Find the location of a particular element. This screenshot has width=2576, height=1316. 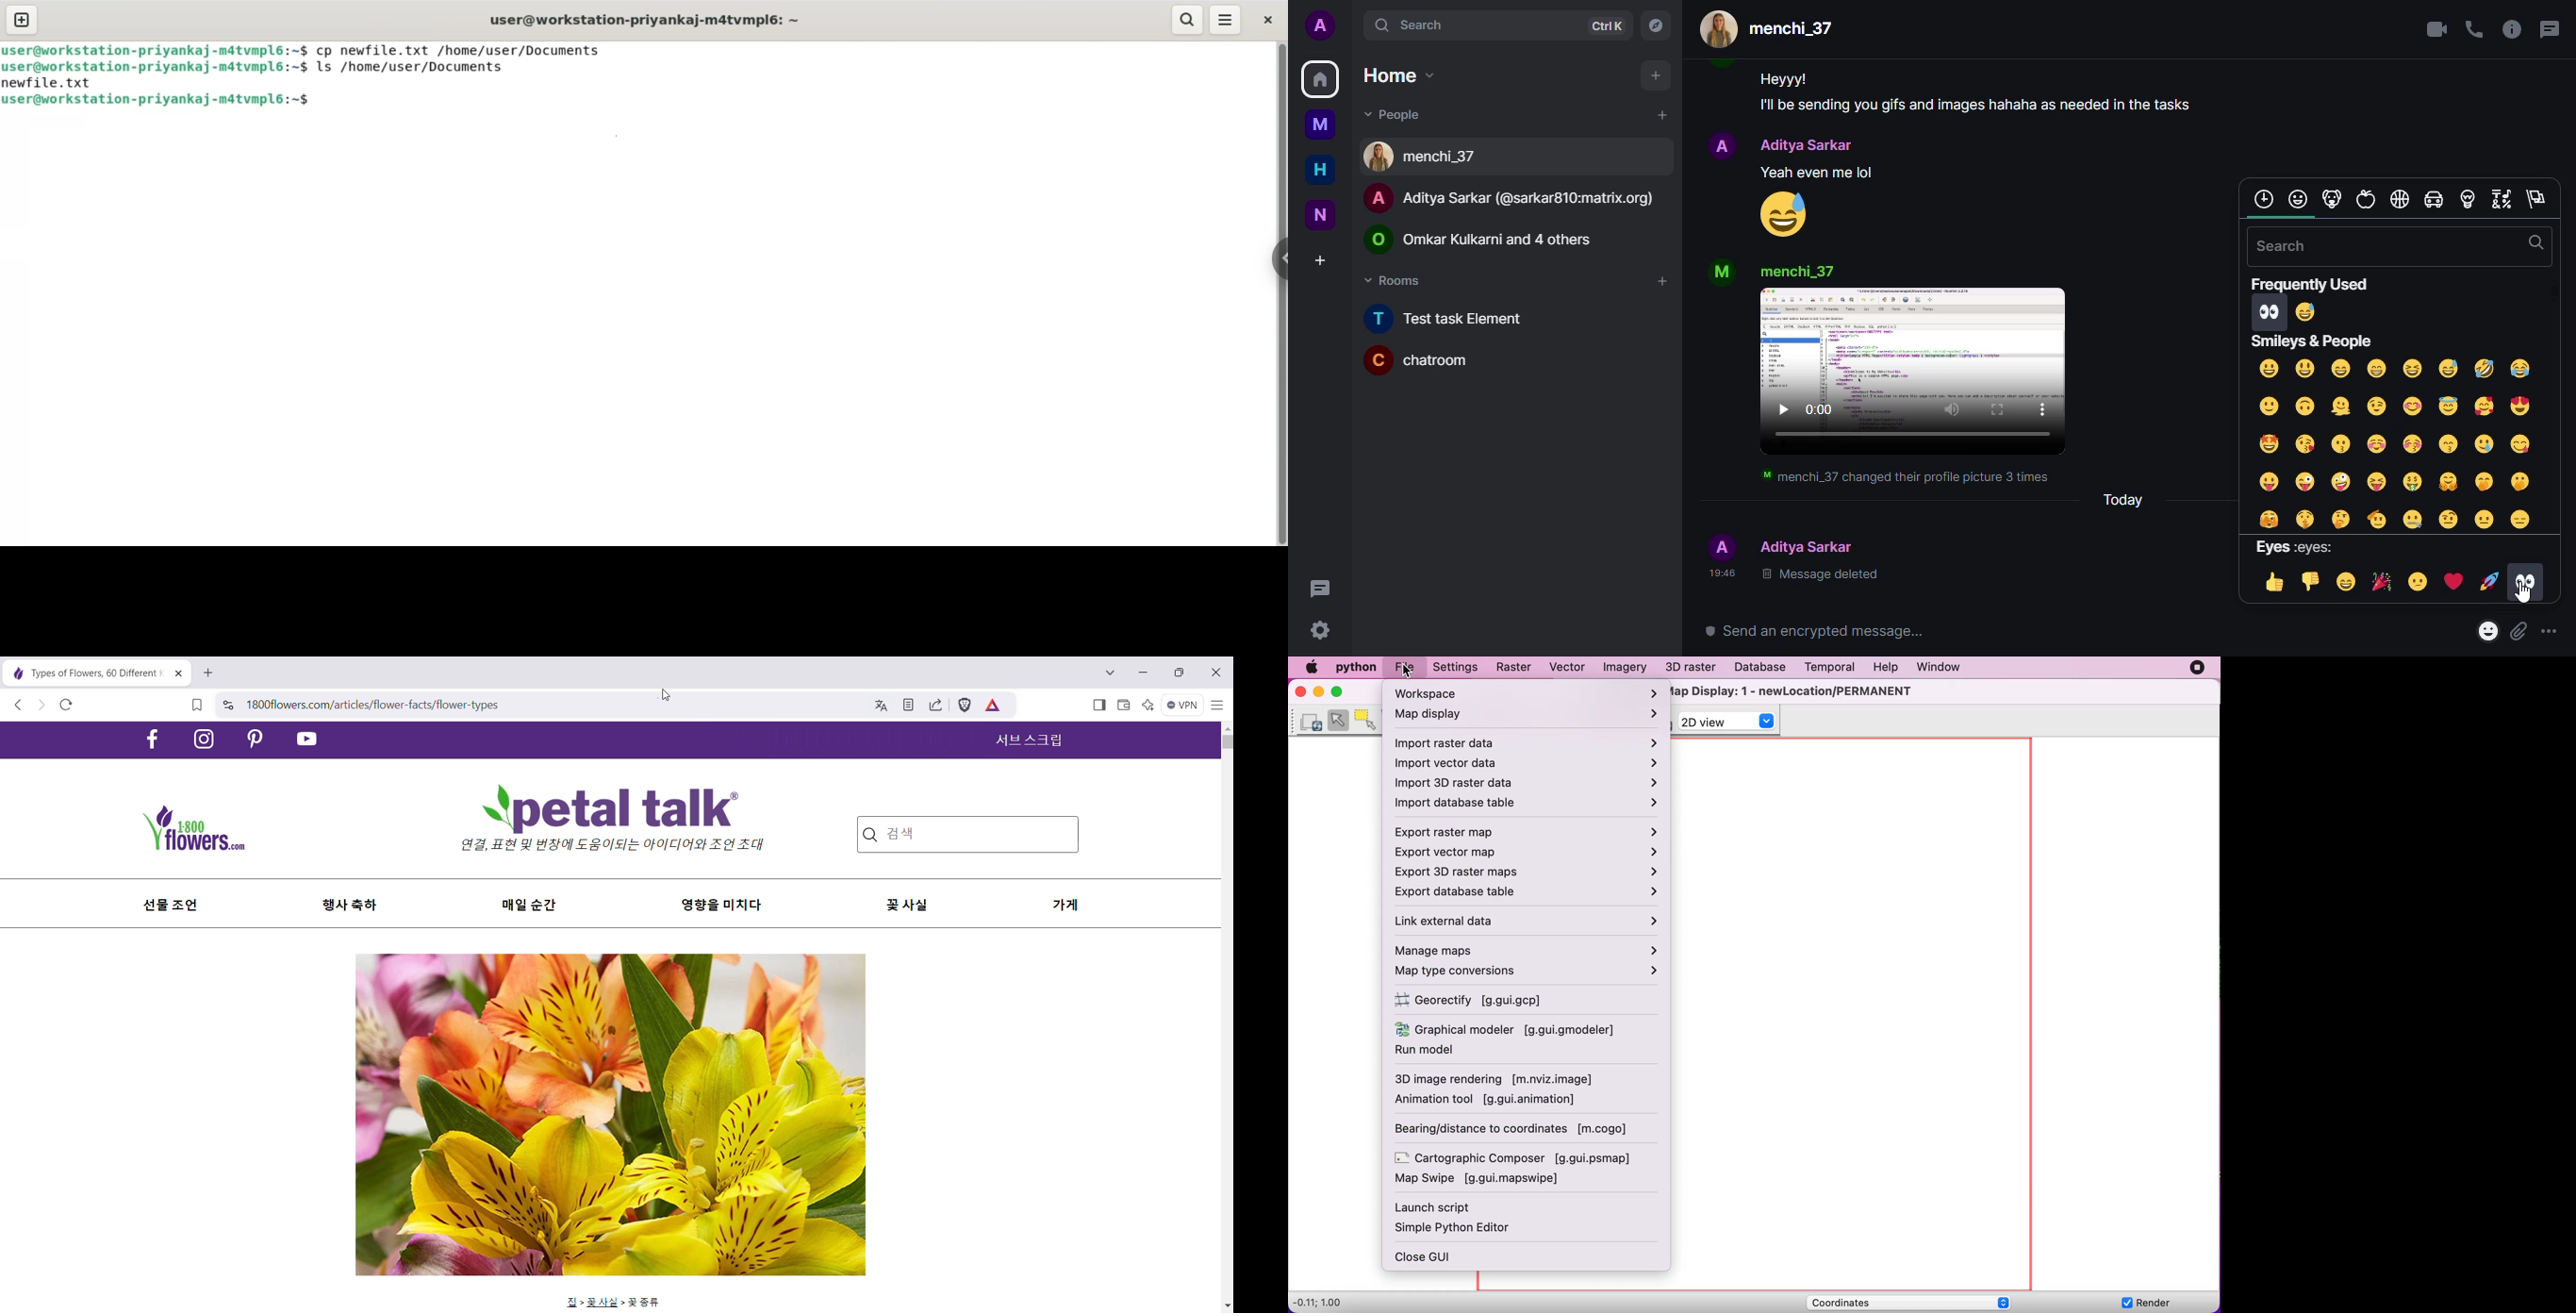

search is located at coordinates (2292, 245).